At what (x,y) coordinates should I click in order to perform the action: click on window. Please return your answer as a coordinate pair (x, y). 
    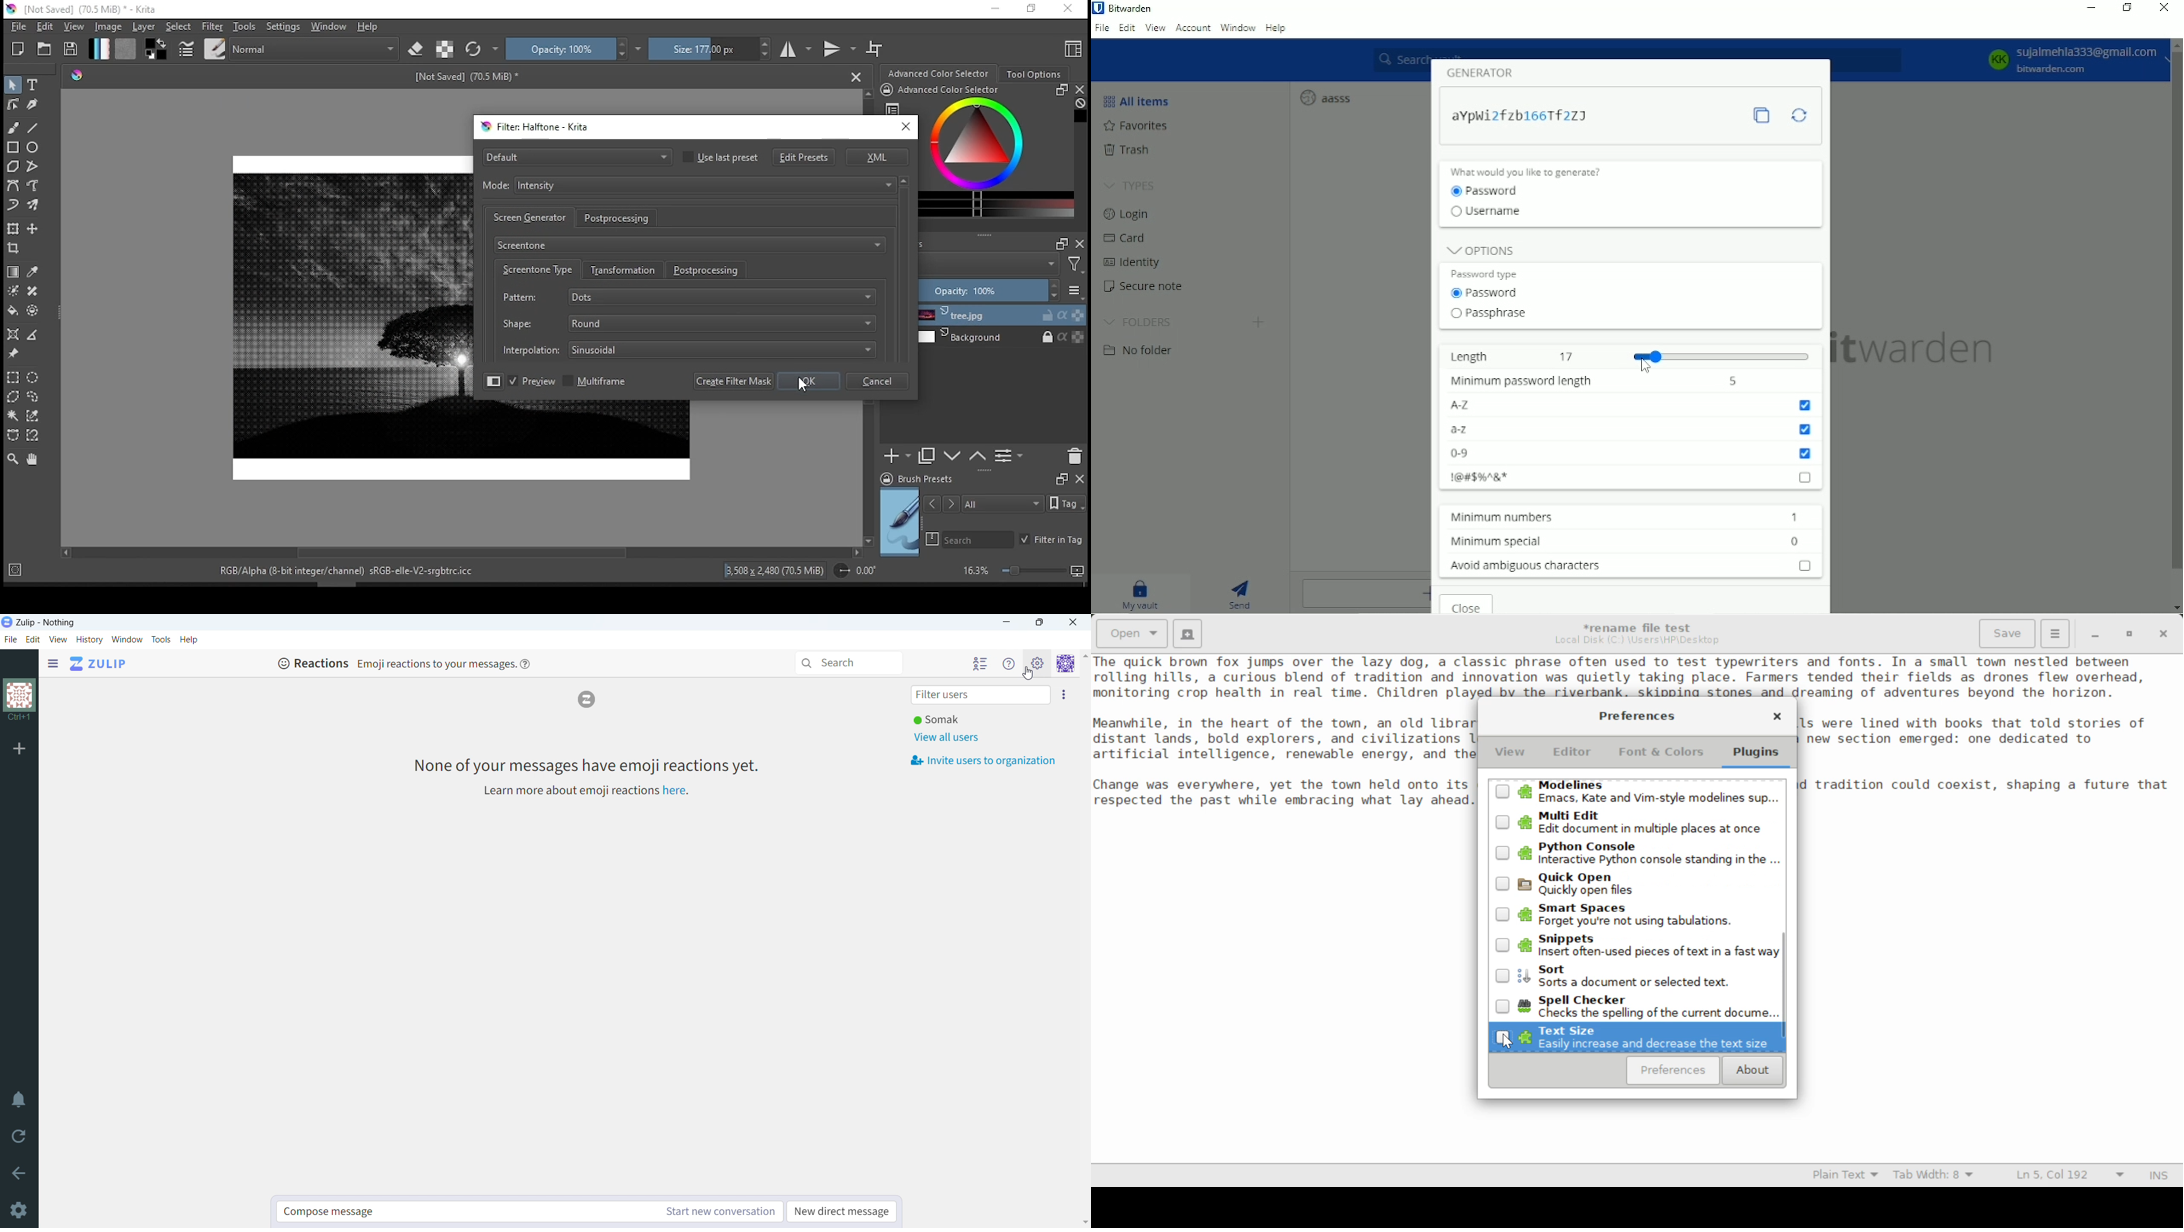
    Looking at the image, I should click on (127, 640).